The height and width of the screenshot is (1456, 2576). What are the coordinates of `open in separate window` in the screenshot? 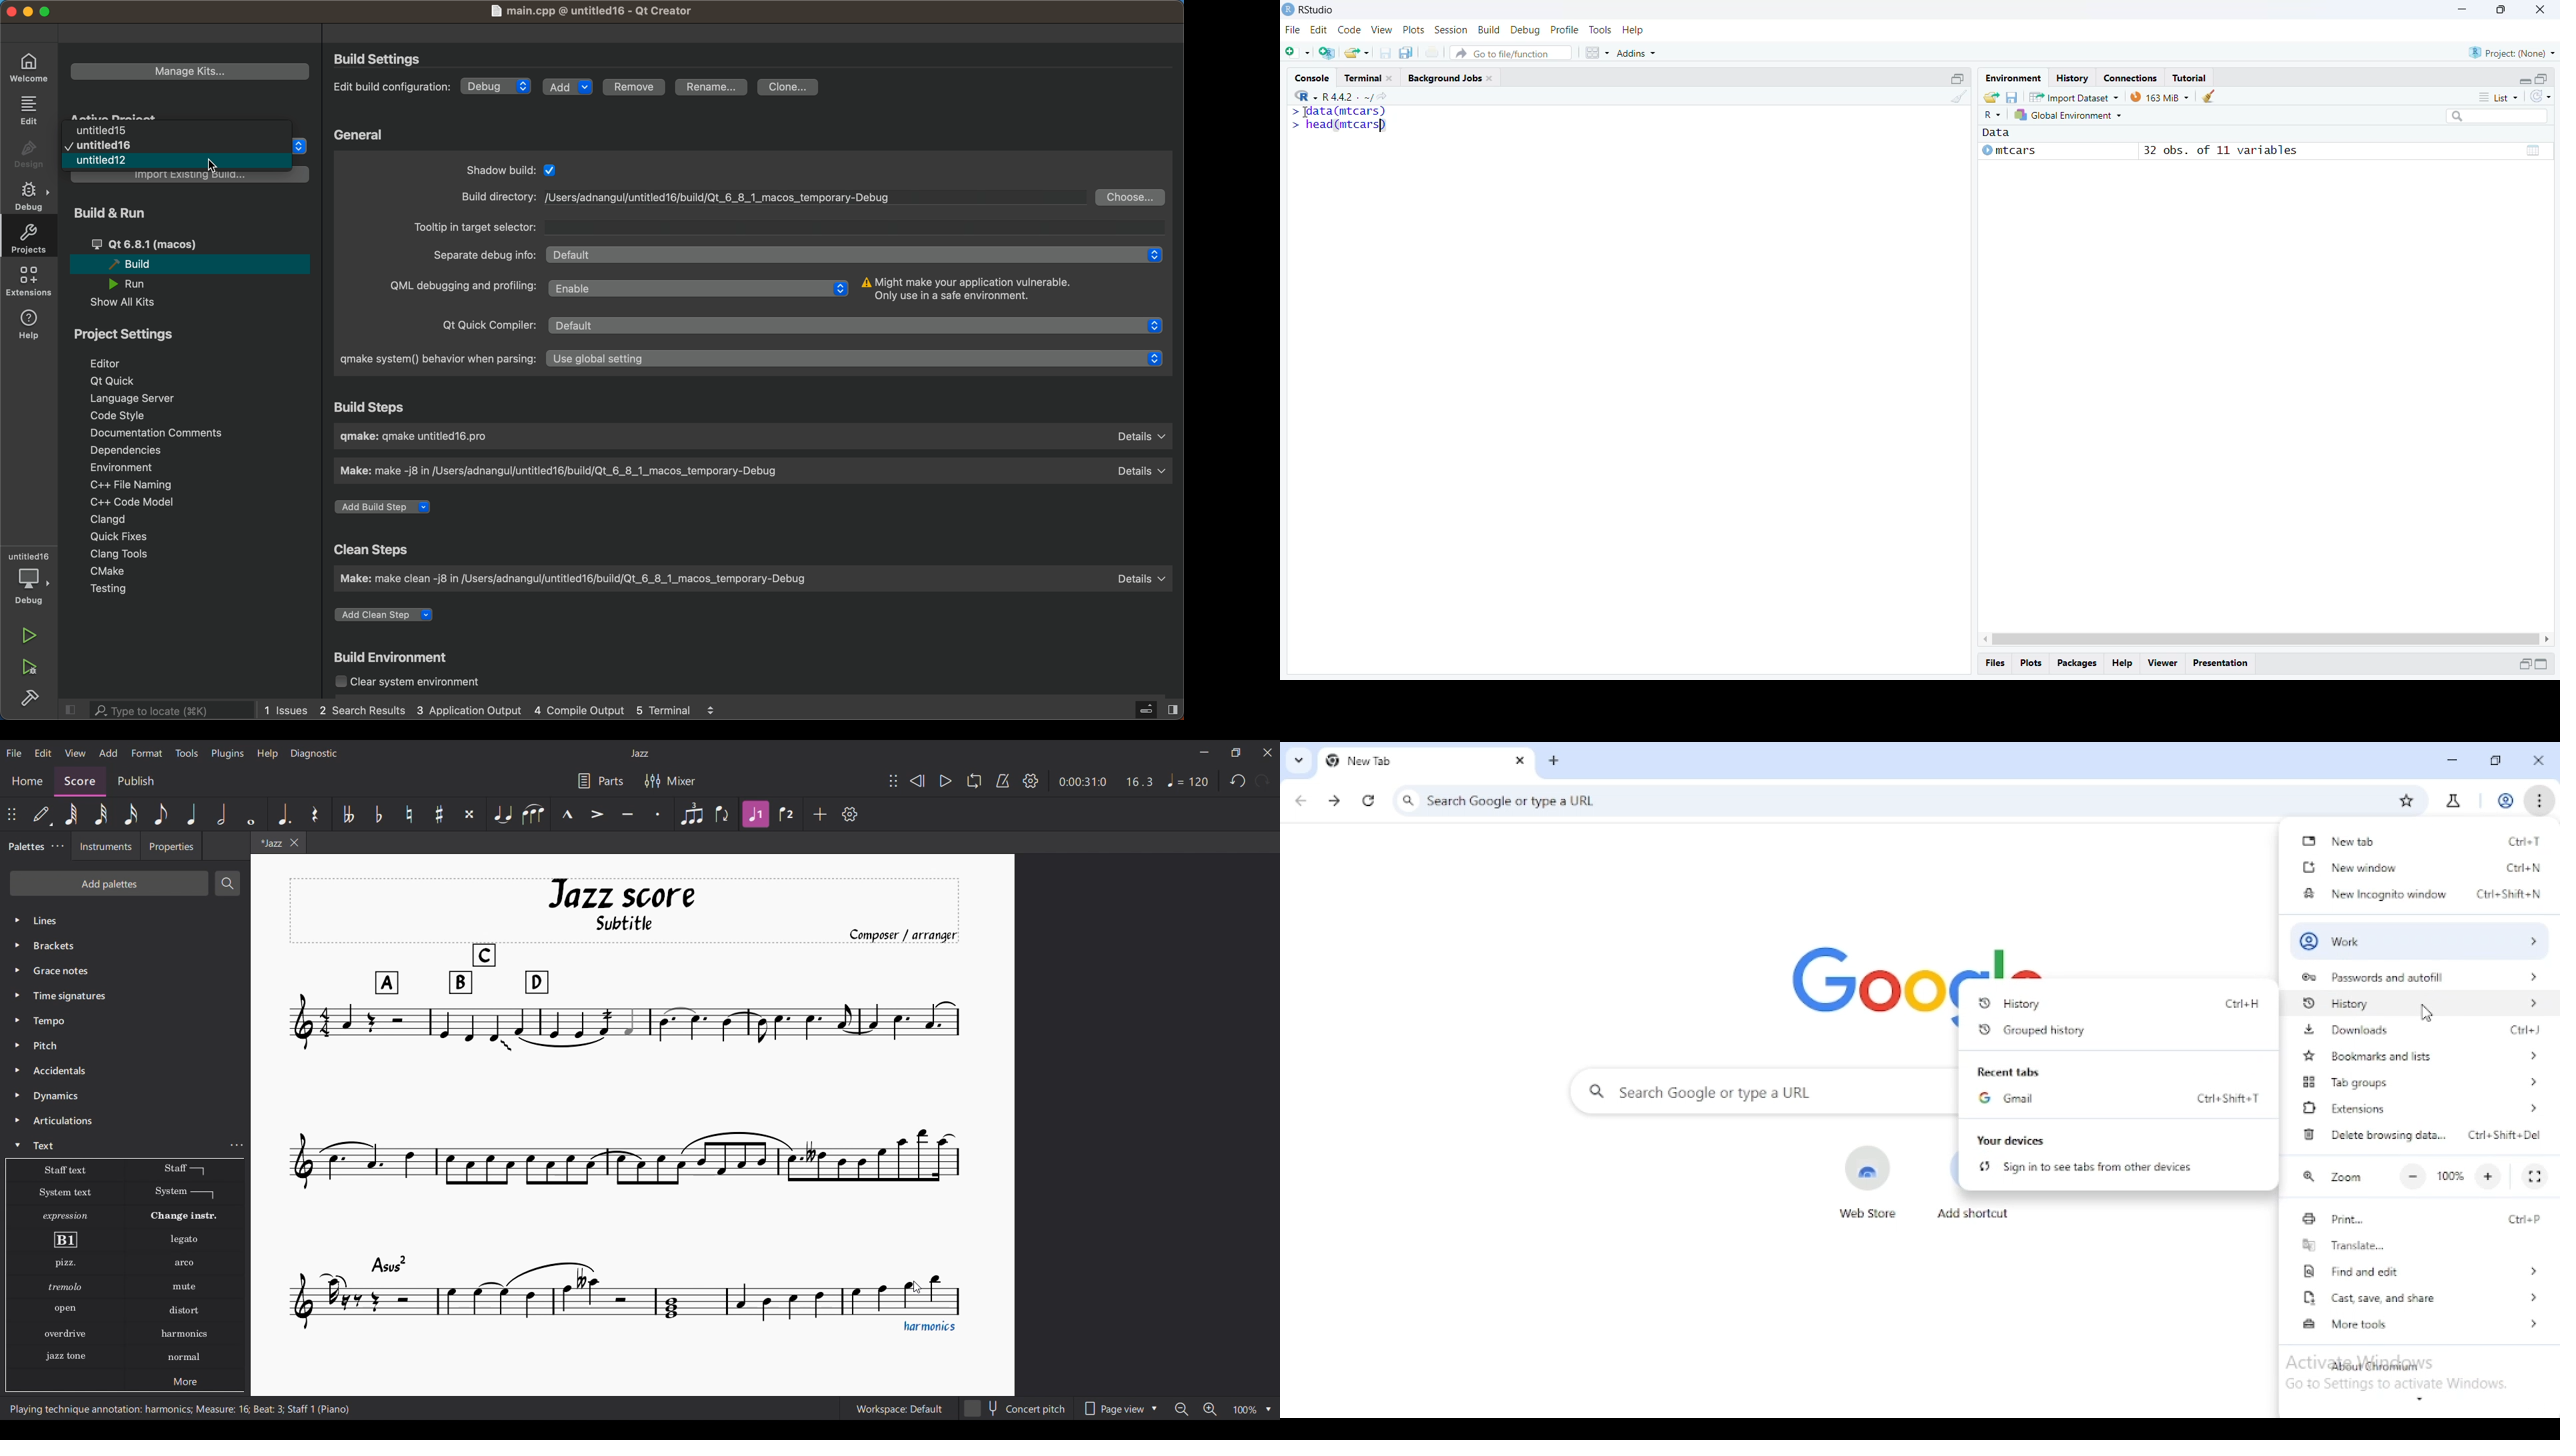 It's located at (1959, 79).